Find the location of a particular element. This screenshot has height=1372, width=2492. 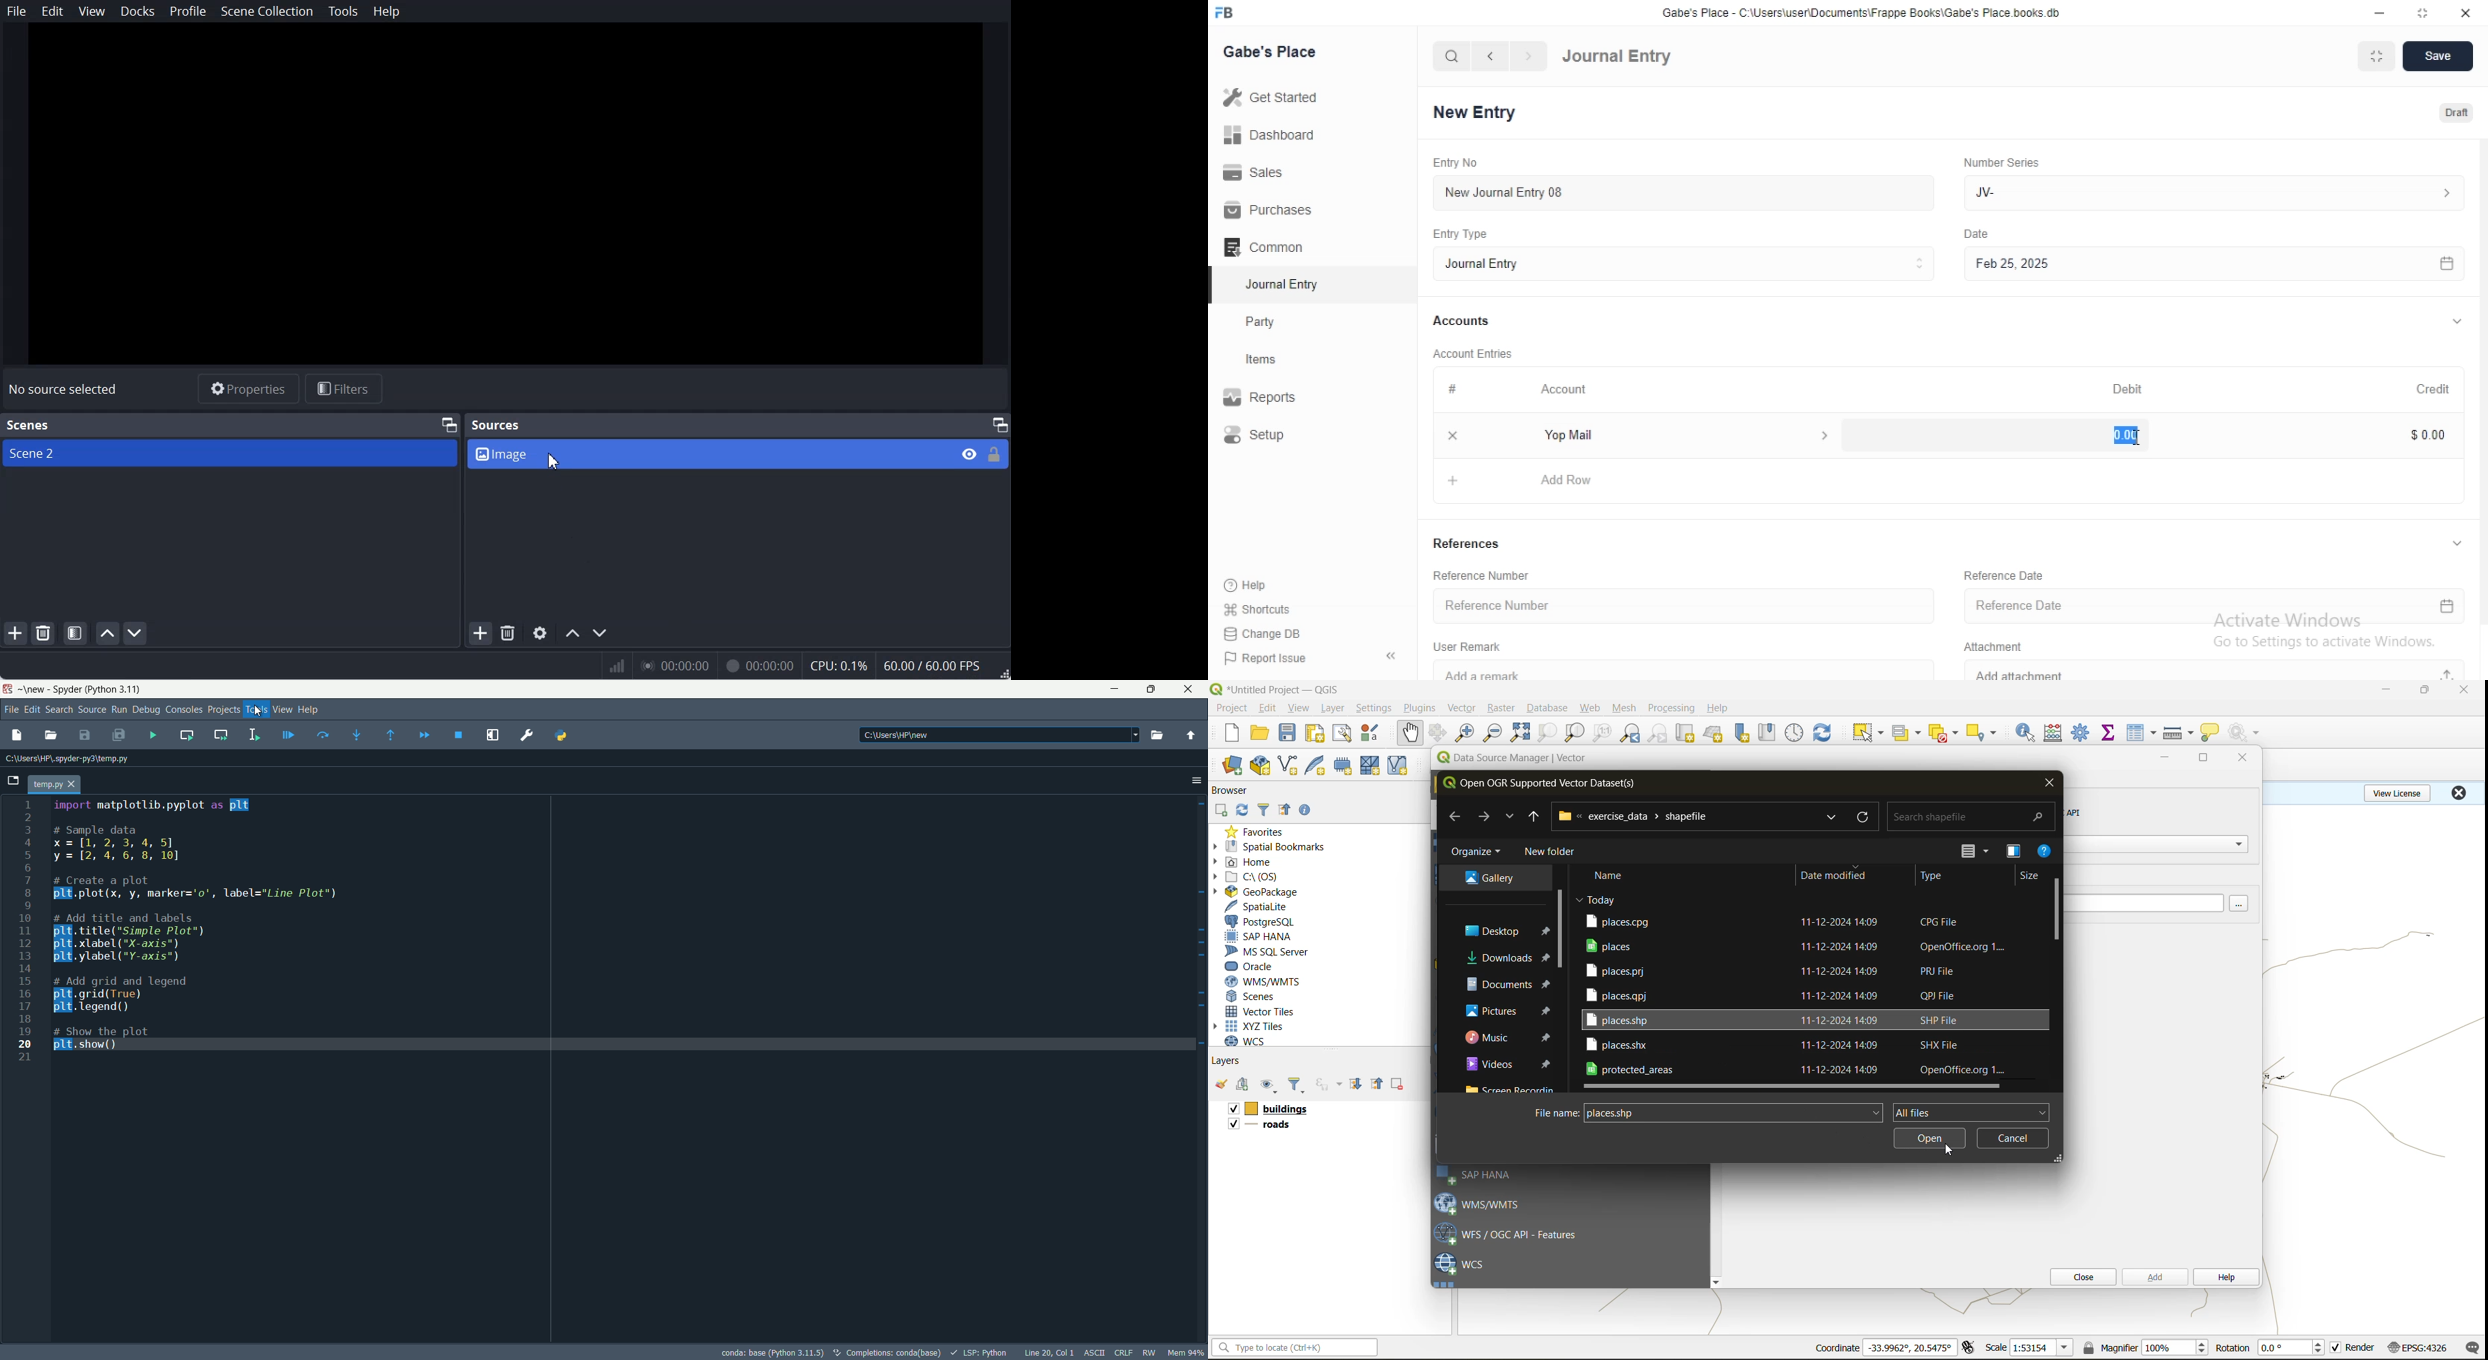

New Entry is located at coordinates (1474, 111).